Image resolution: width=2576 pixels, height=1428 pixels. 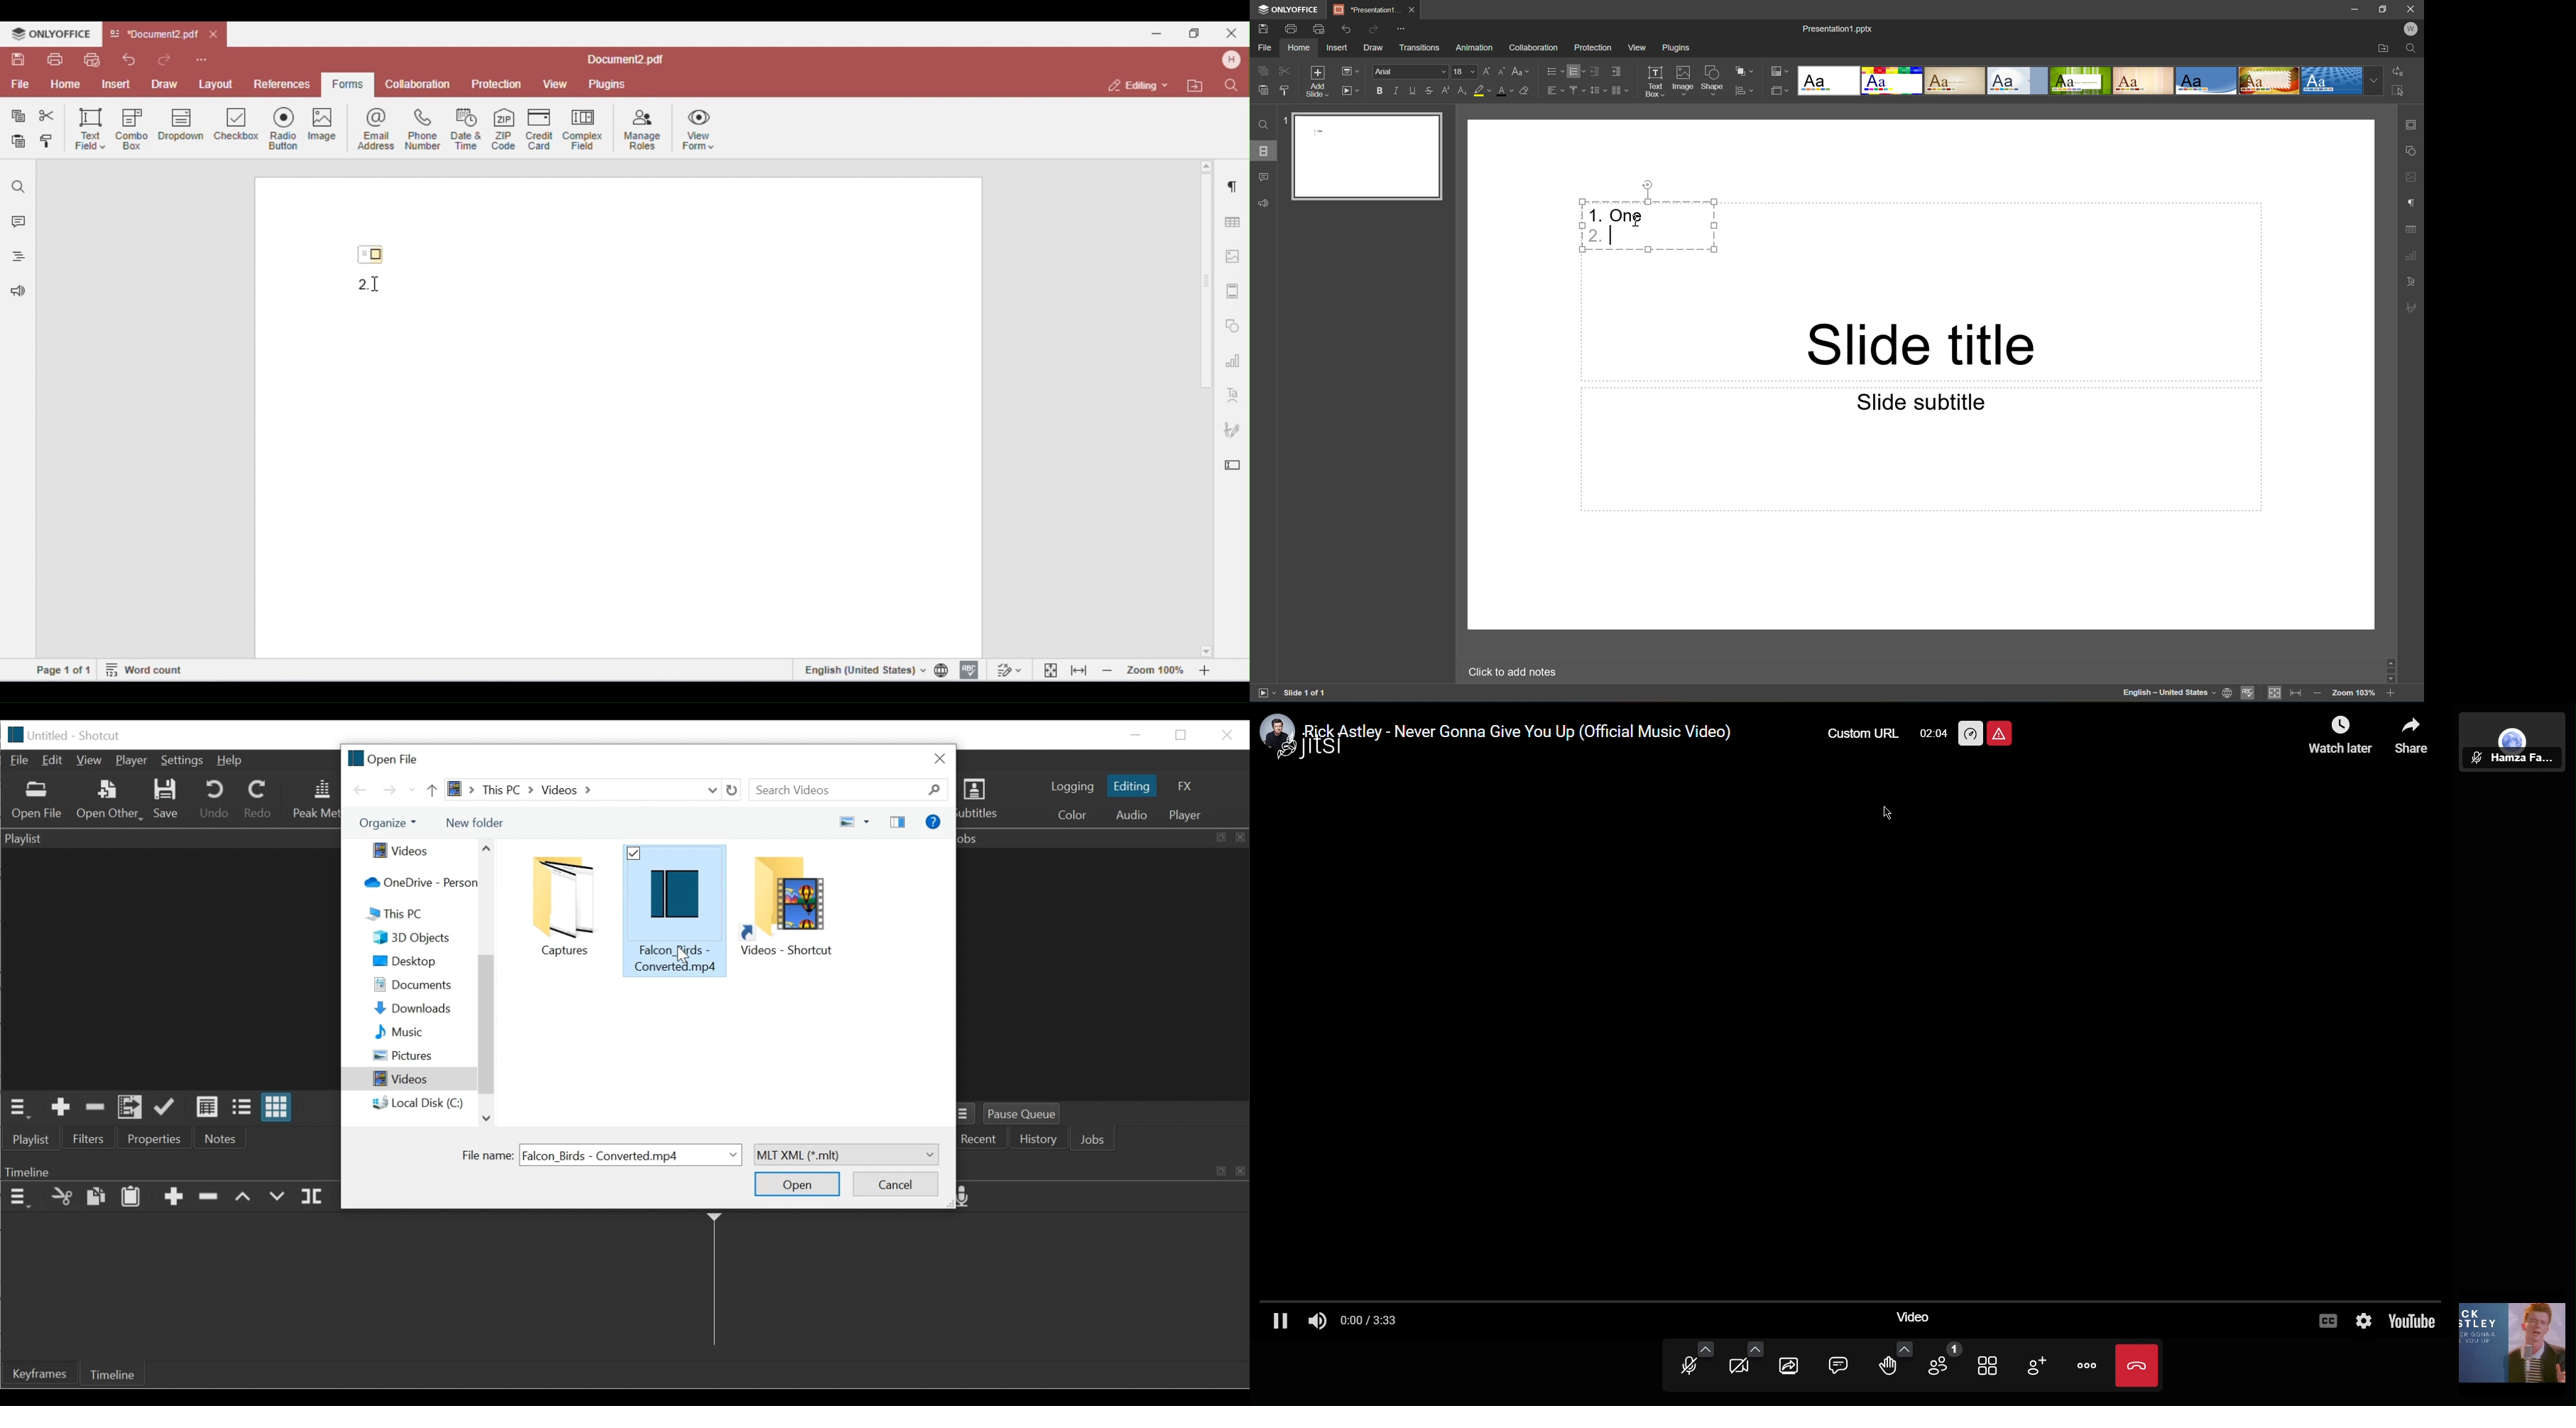 What do you see at coordinates (1918, 401) in the screenshot?
I see `Slide subtitle` at bounding box center [1918, 401].